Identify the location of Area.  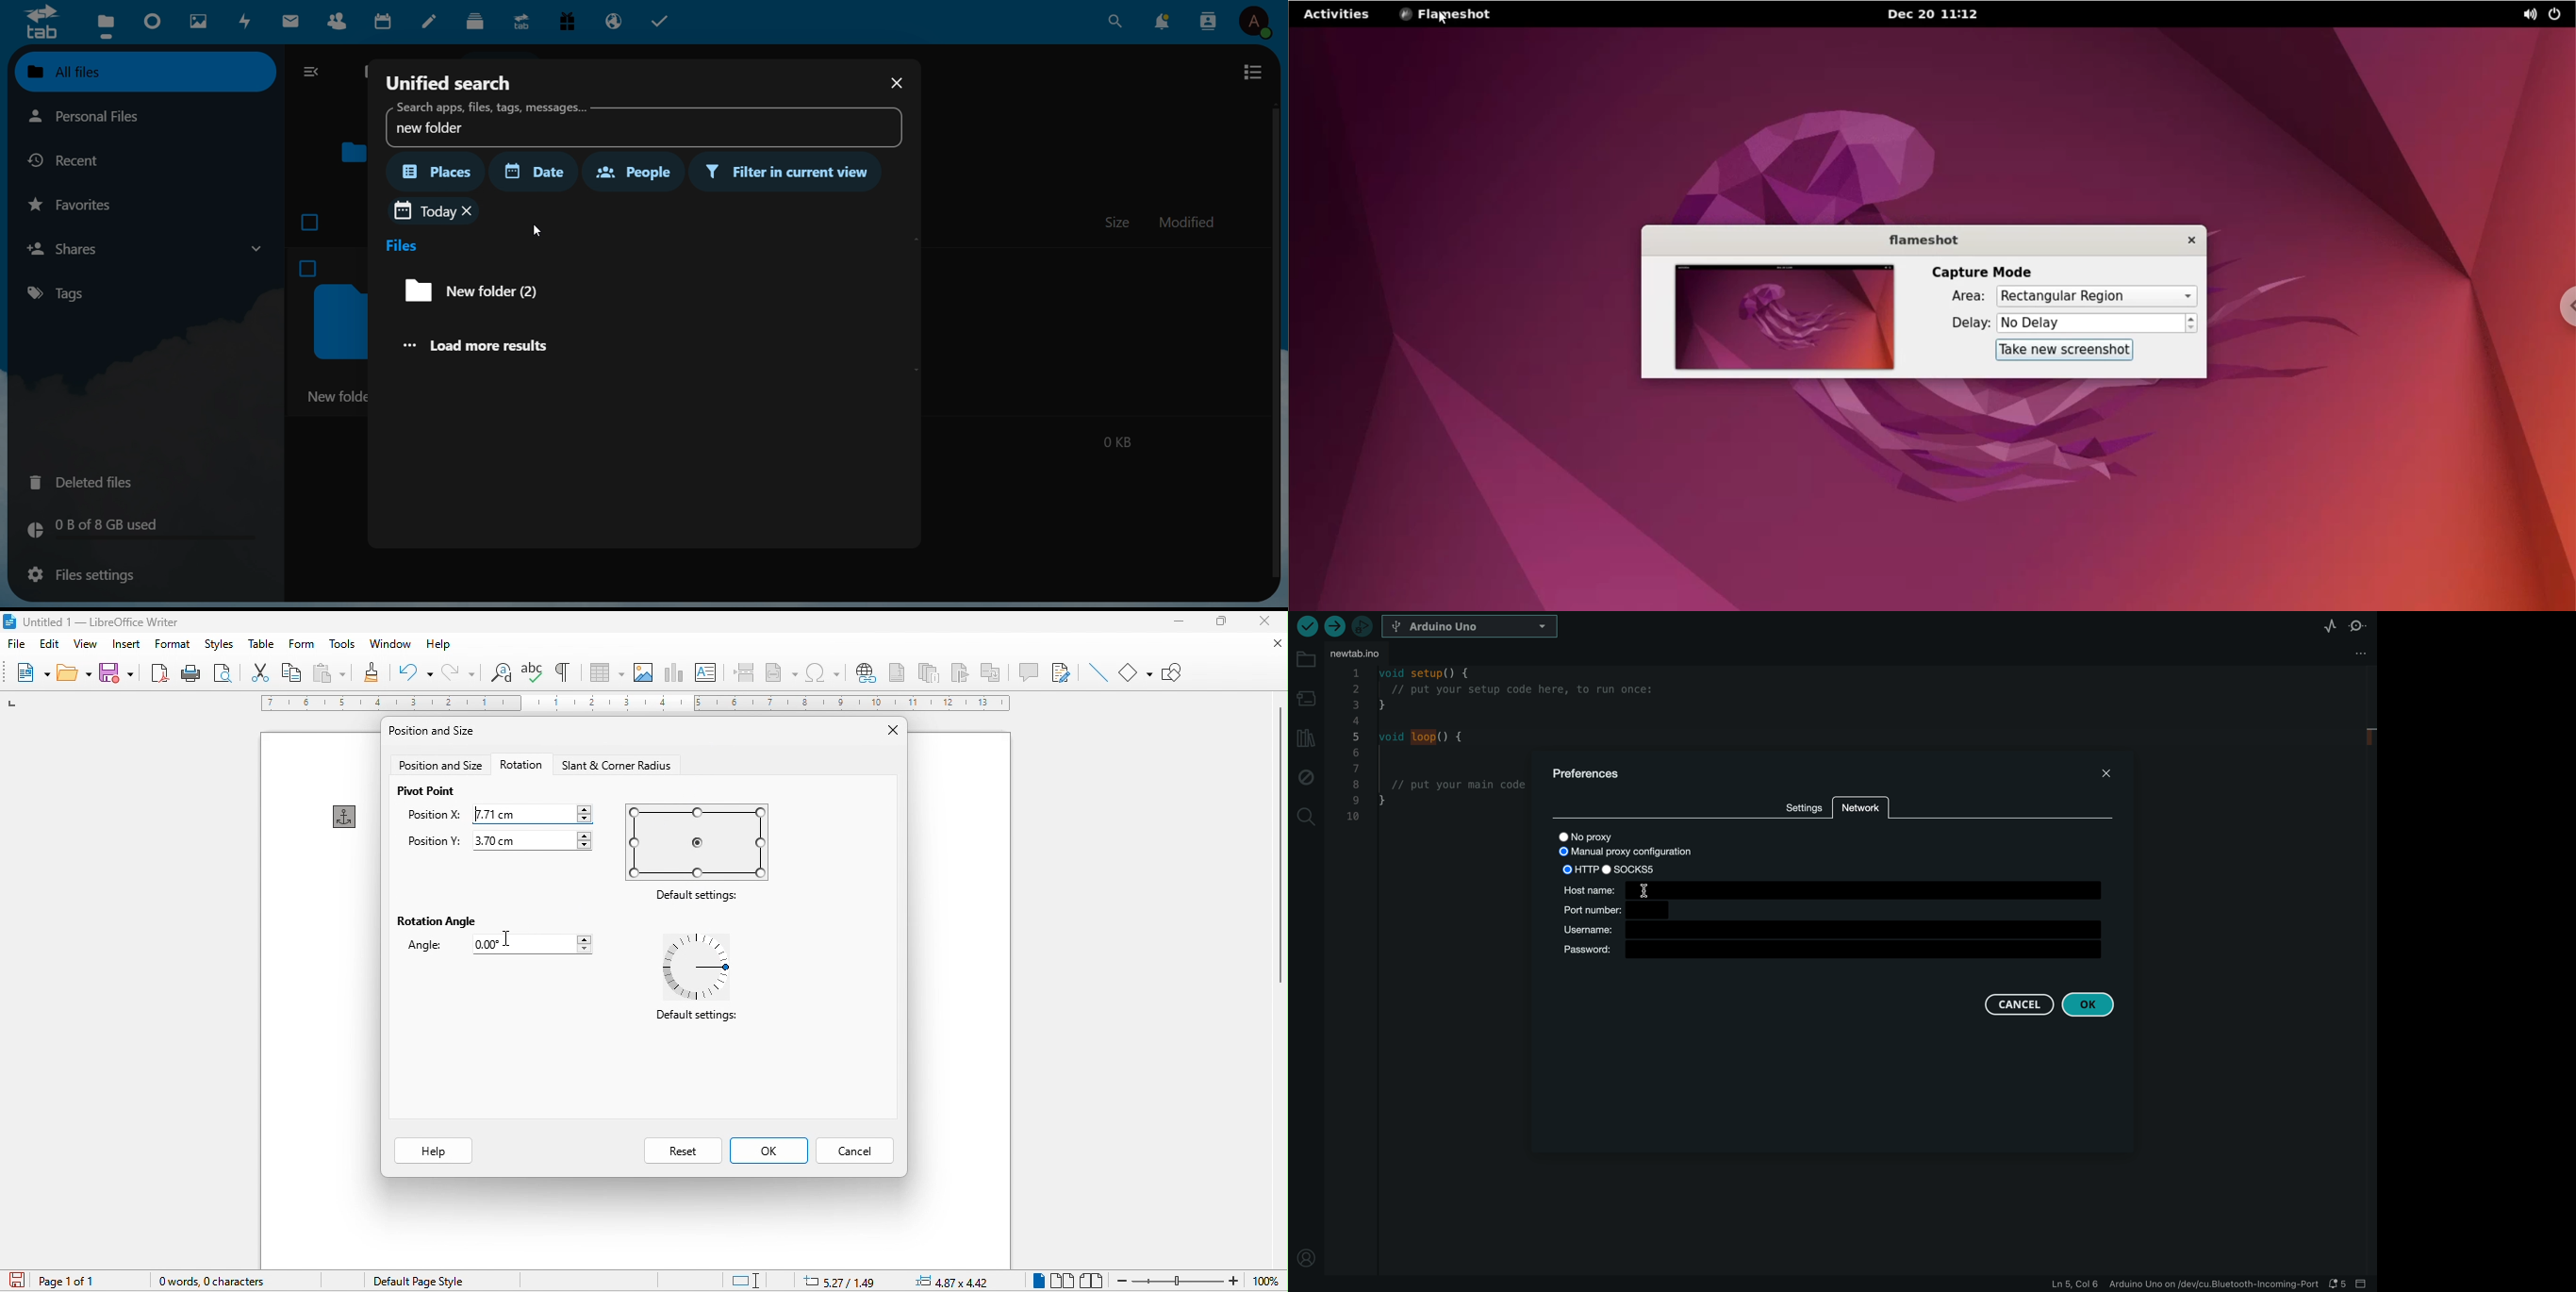
(1959, 297).